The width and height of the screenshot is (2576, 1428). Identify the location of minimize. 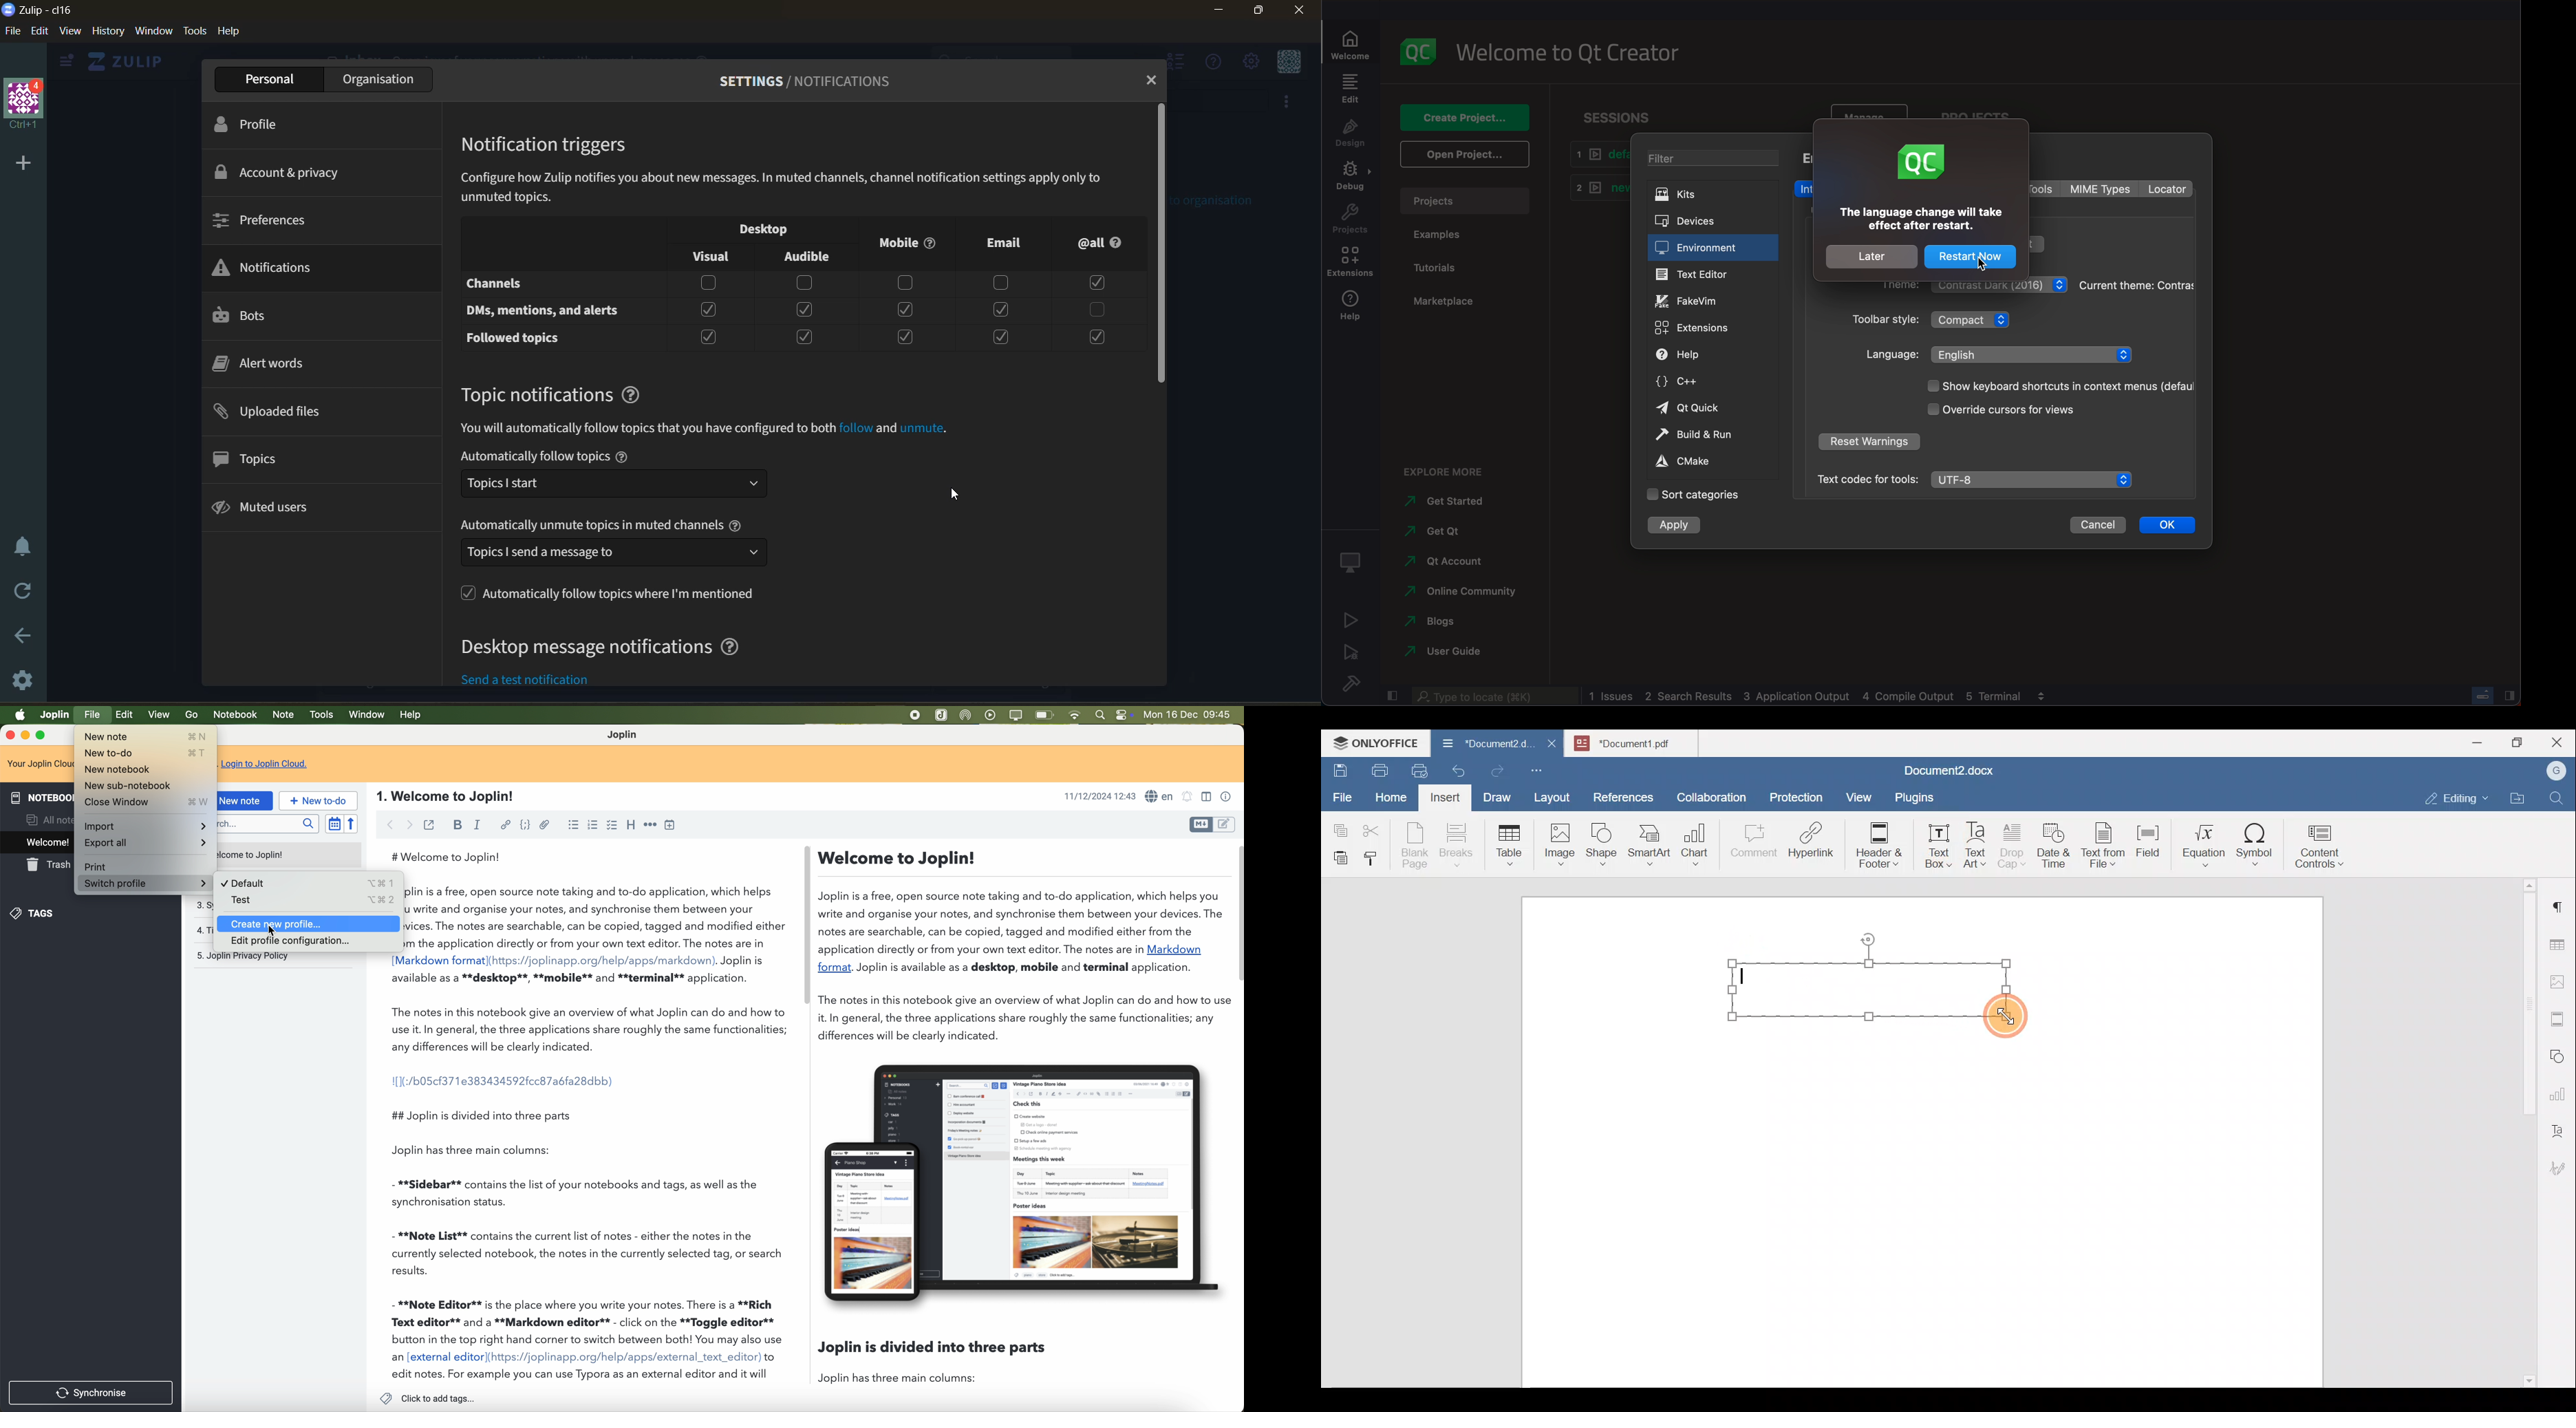
(26, 736).